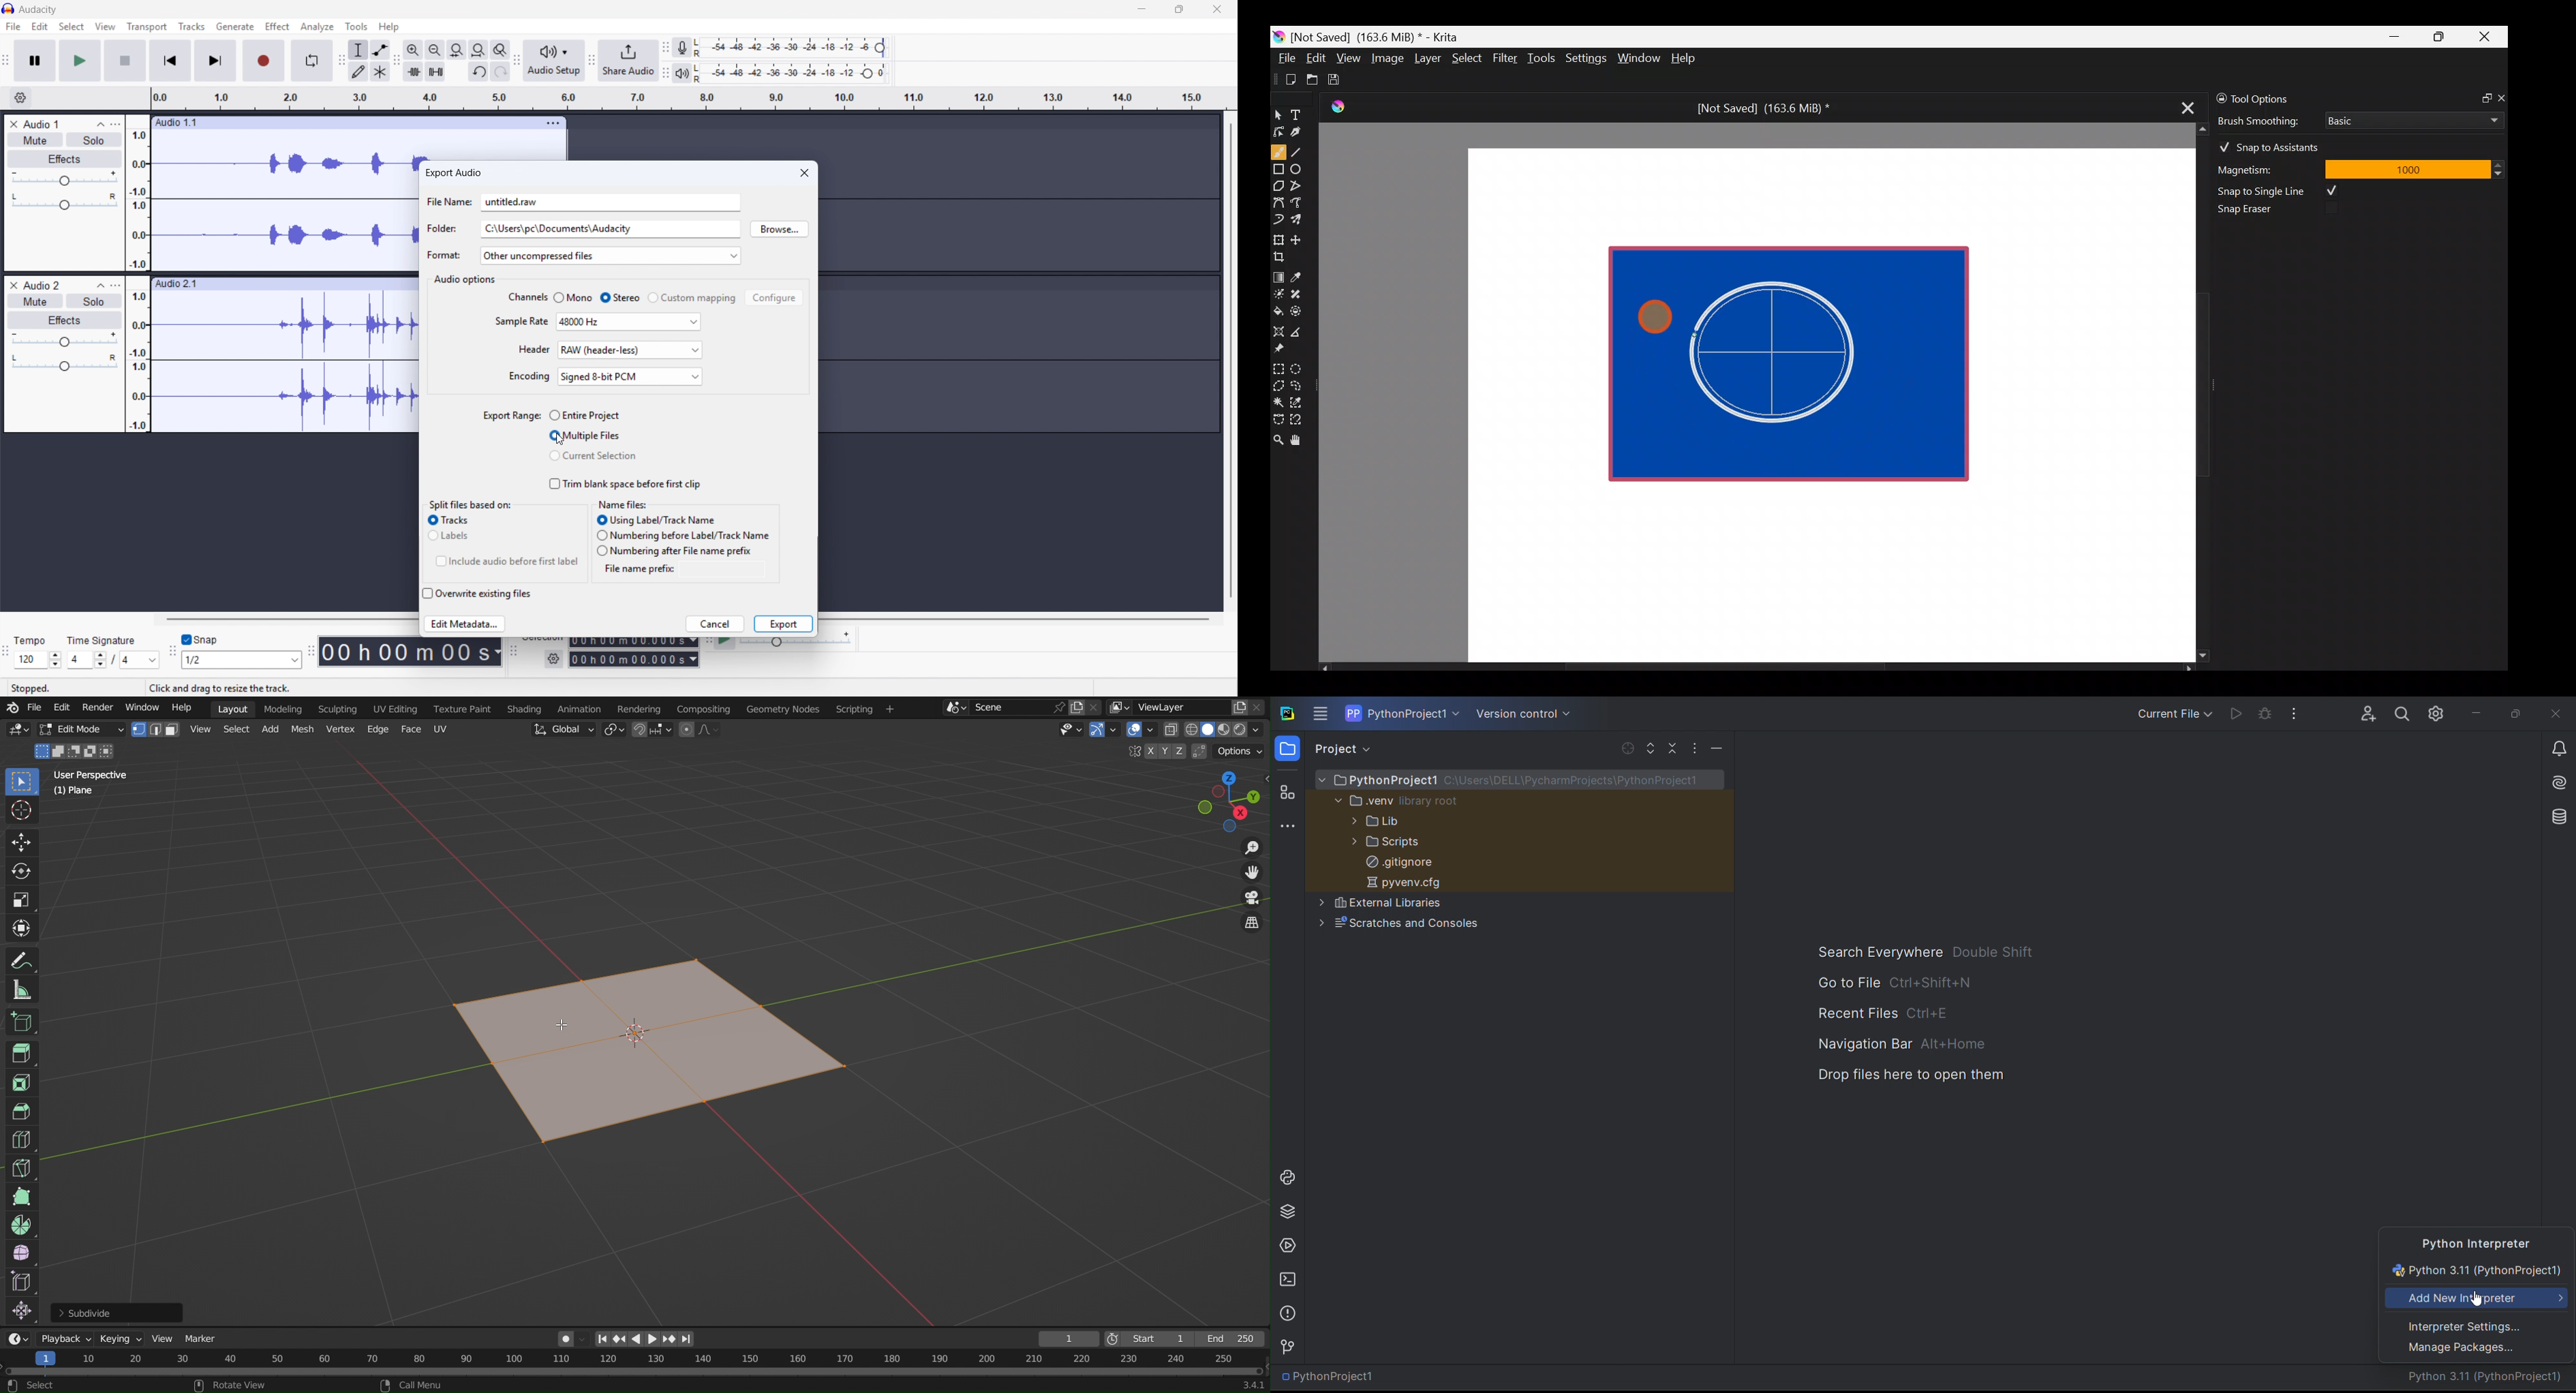 Image resolution: width=2576 pixels, height=1400 pixels. I want to click on Remove track , so click(14, 284).